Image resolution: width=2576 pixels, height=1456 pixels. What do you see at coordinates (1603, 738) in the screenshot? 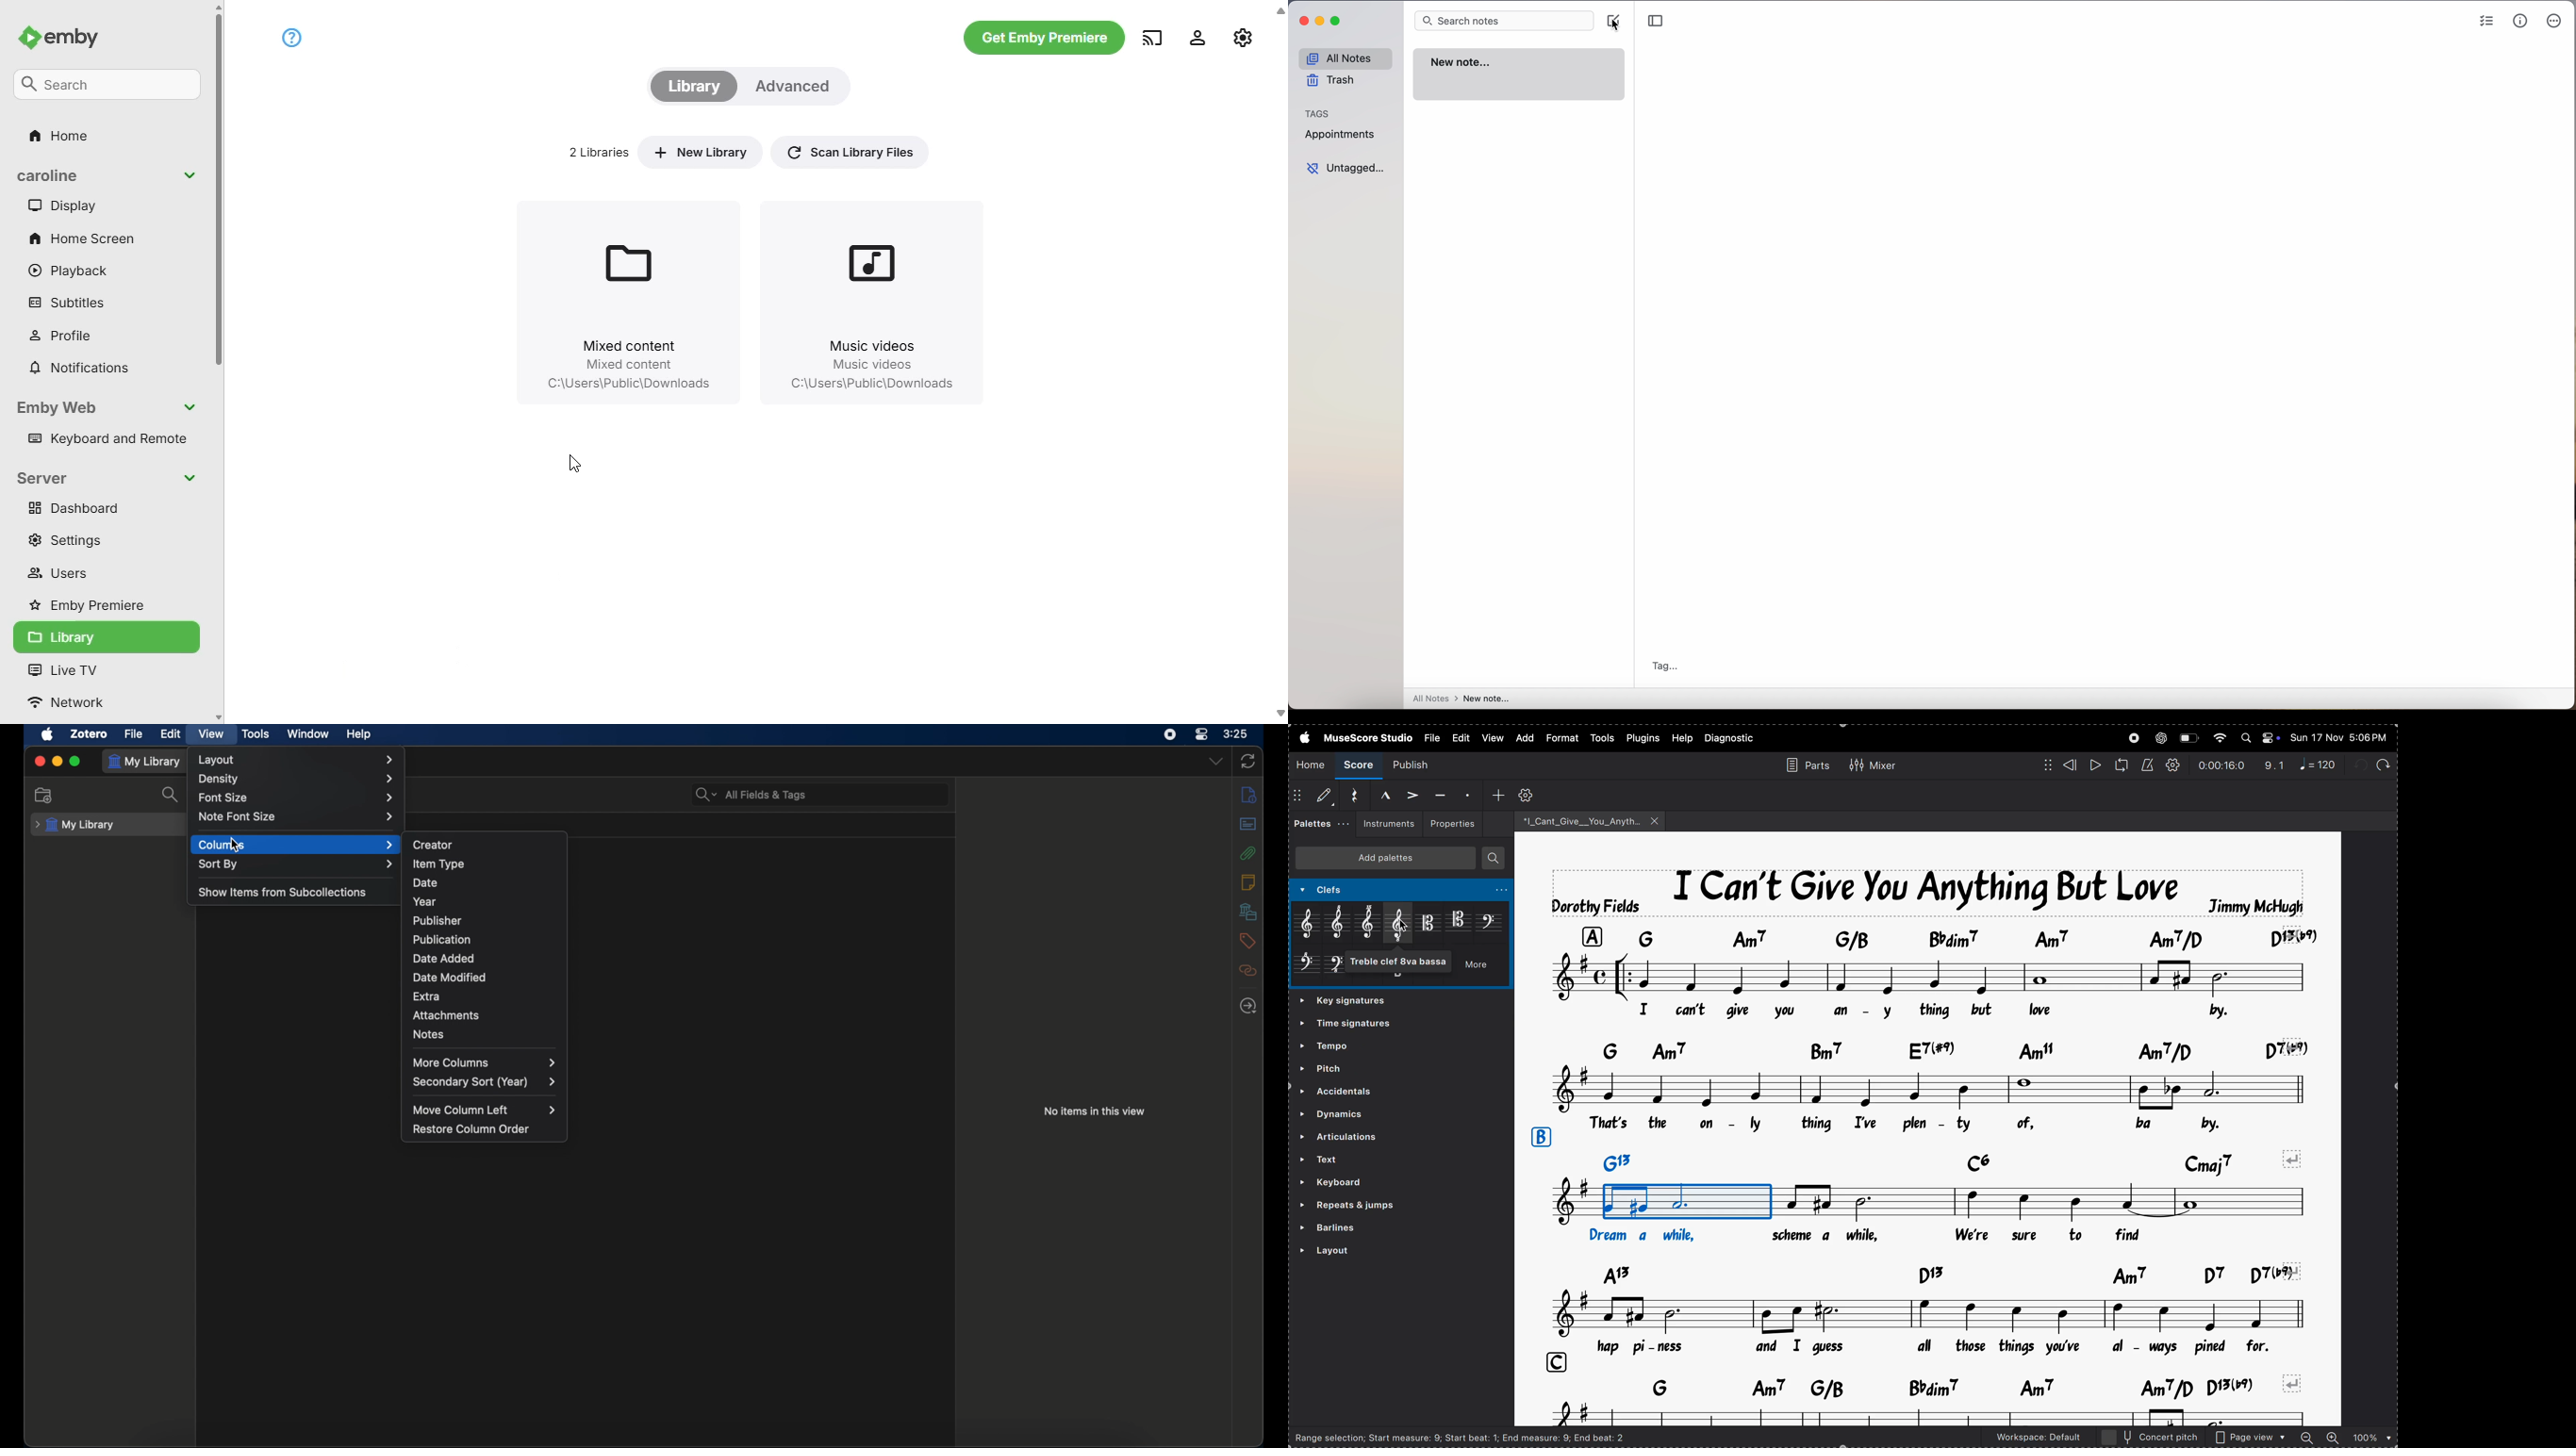
I see `tools` at bounding box center [1603, 738].